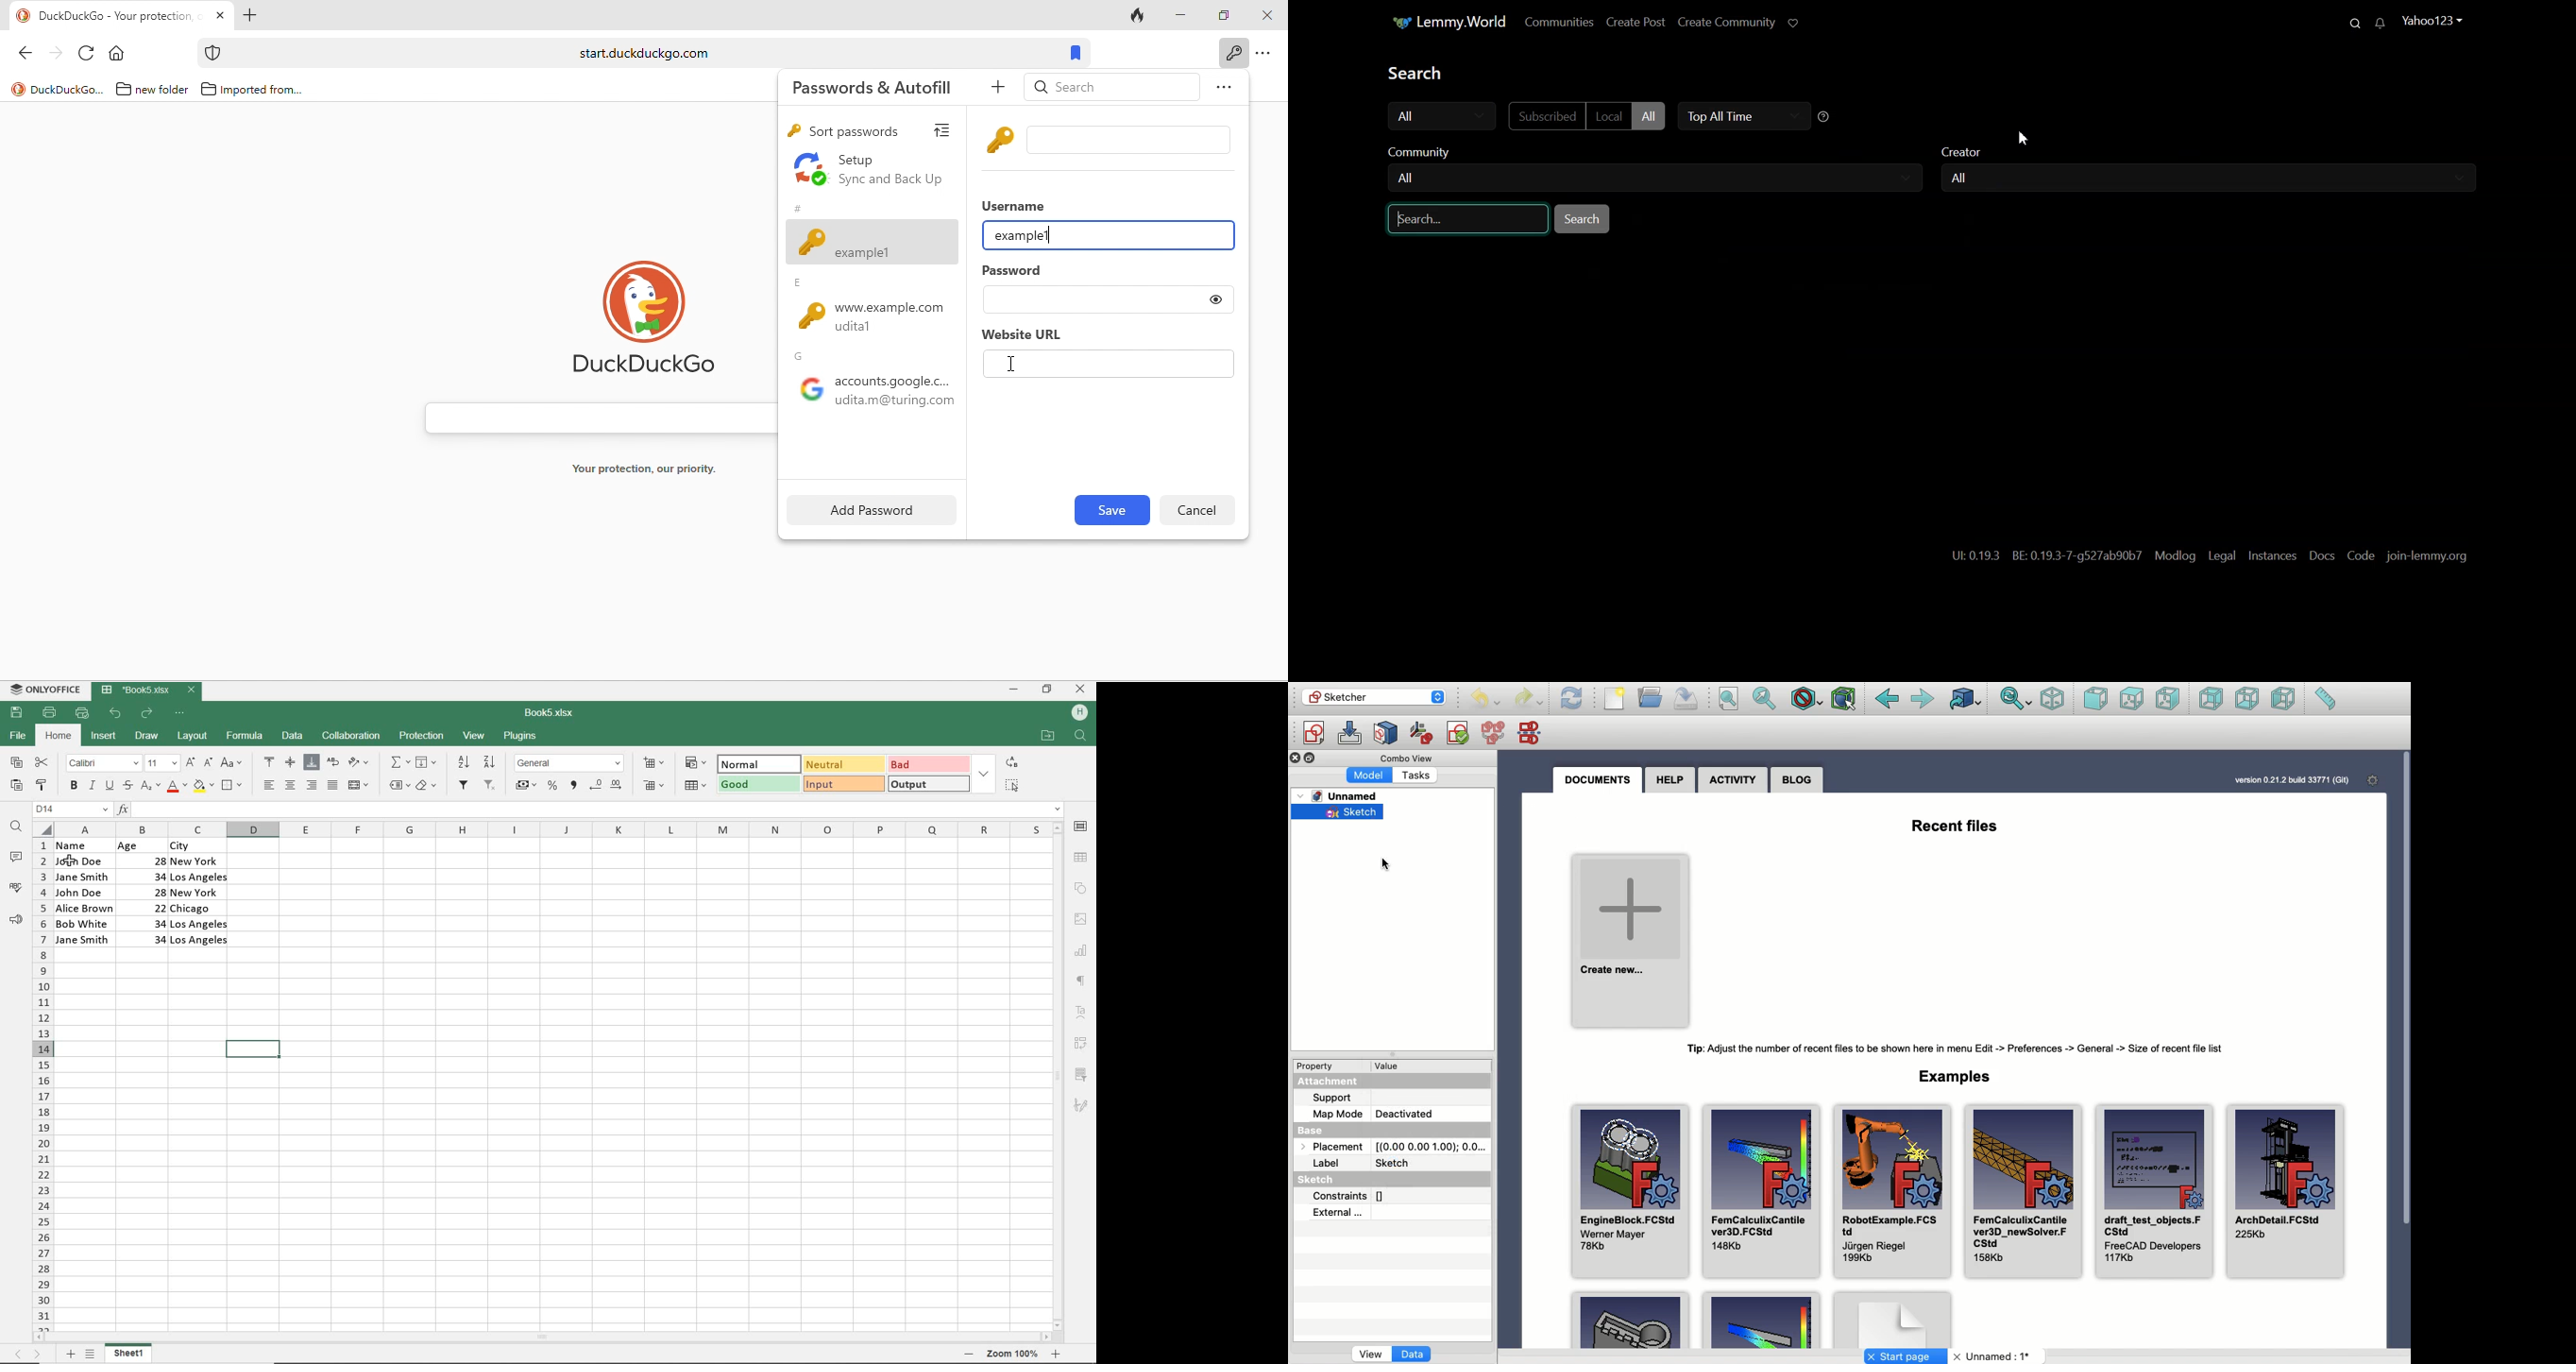 The image size is (2576, 1372). I want to click on Hyperlink, so click(2046, 556).